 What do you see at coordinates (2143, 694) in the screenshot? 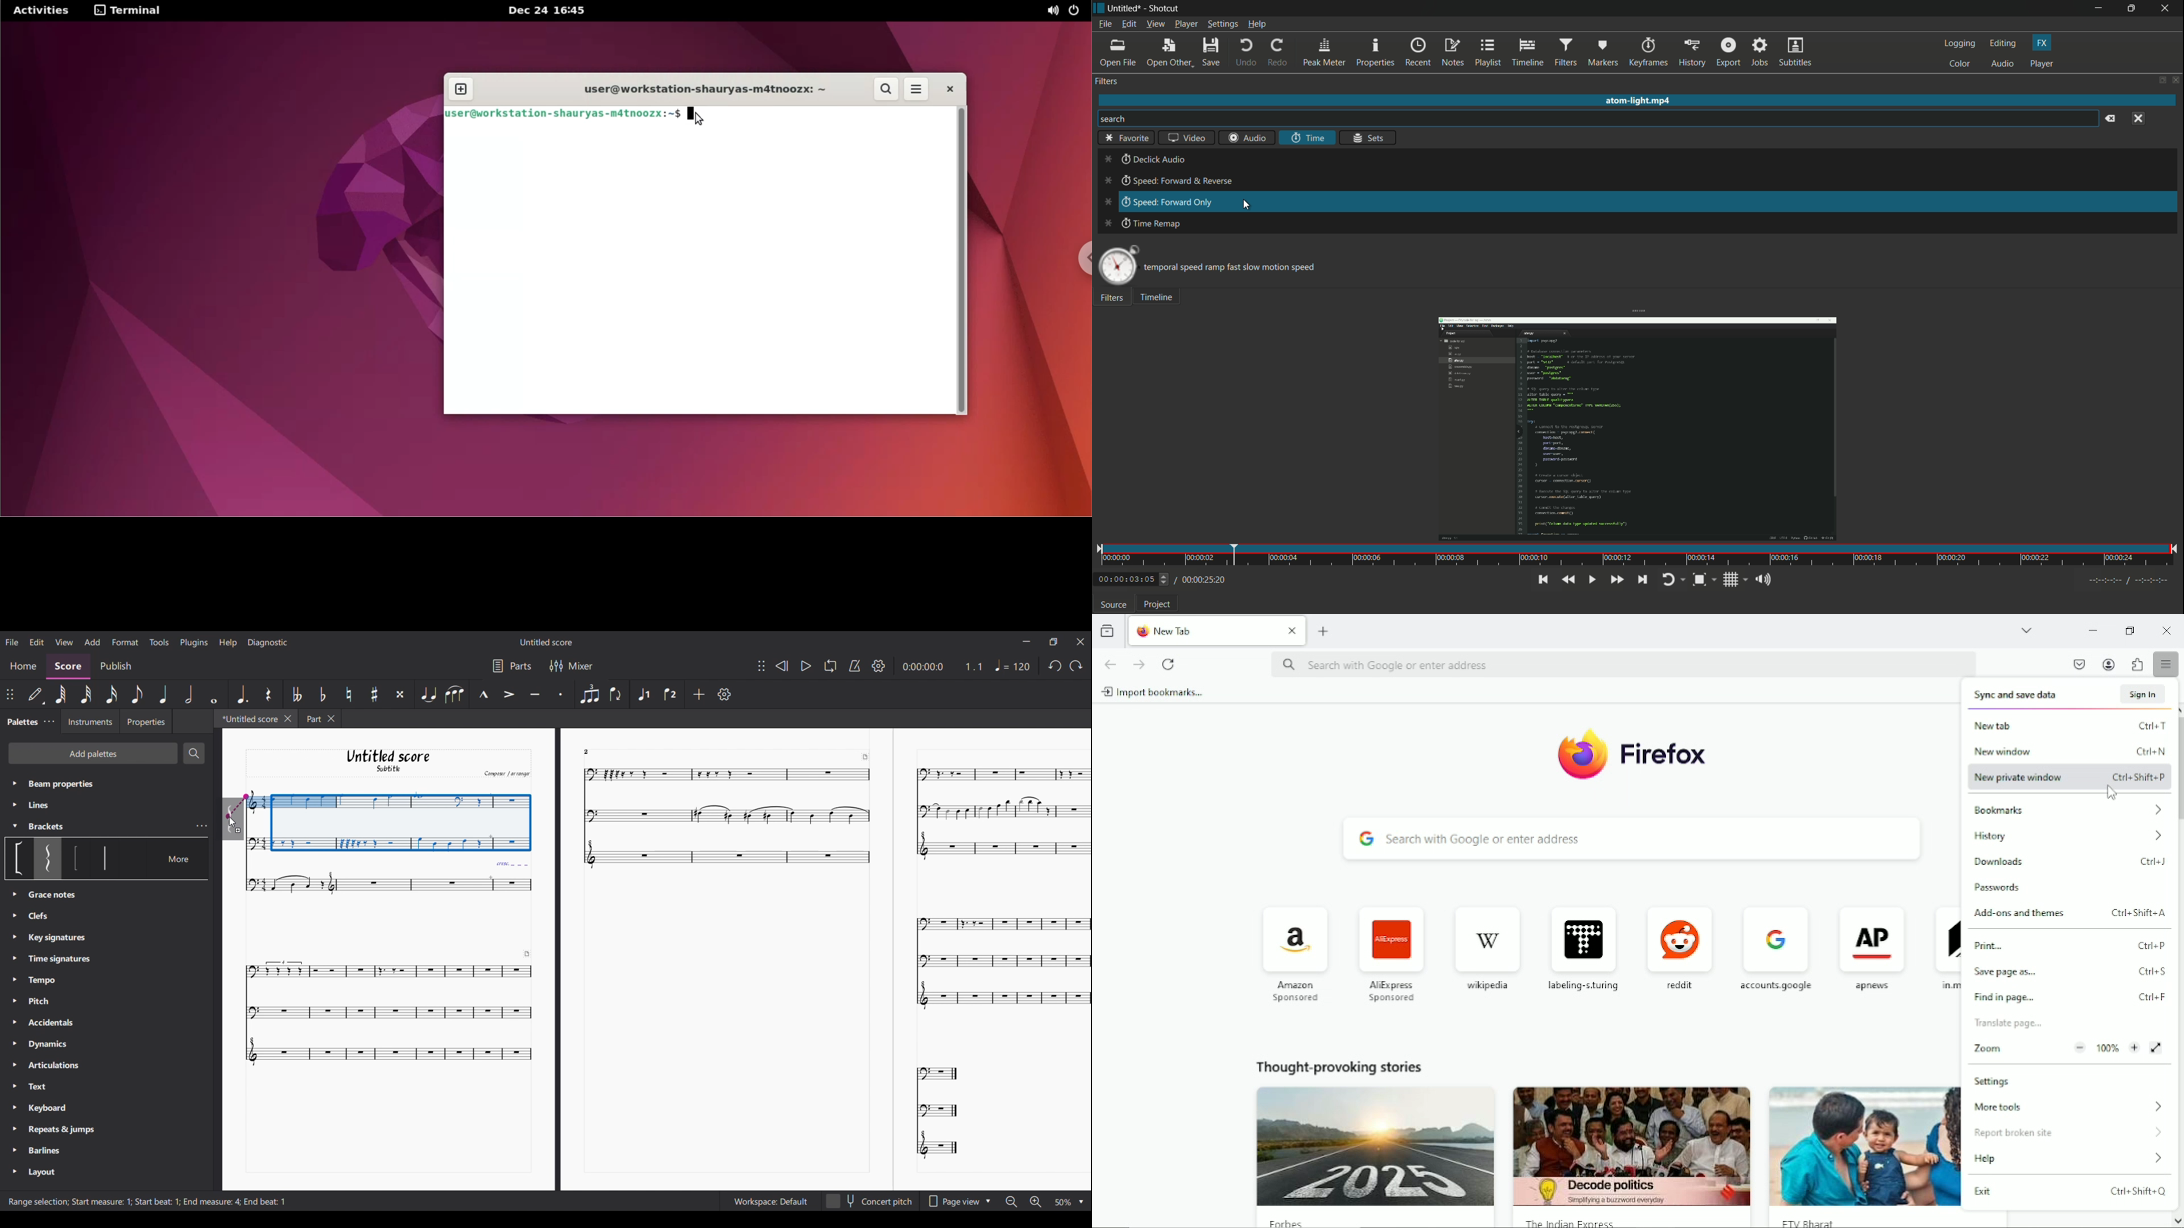
I see `sign in` at bounding box center [2143, 694].